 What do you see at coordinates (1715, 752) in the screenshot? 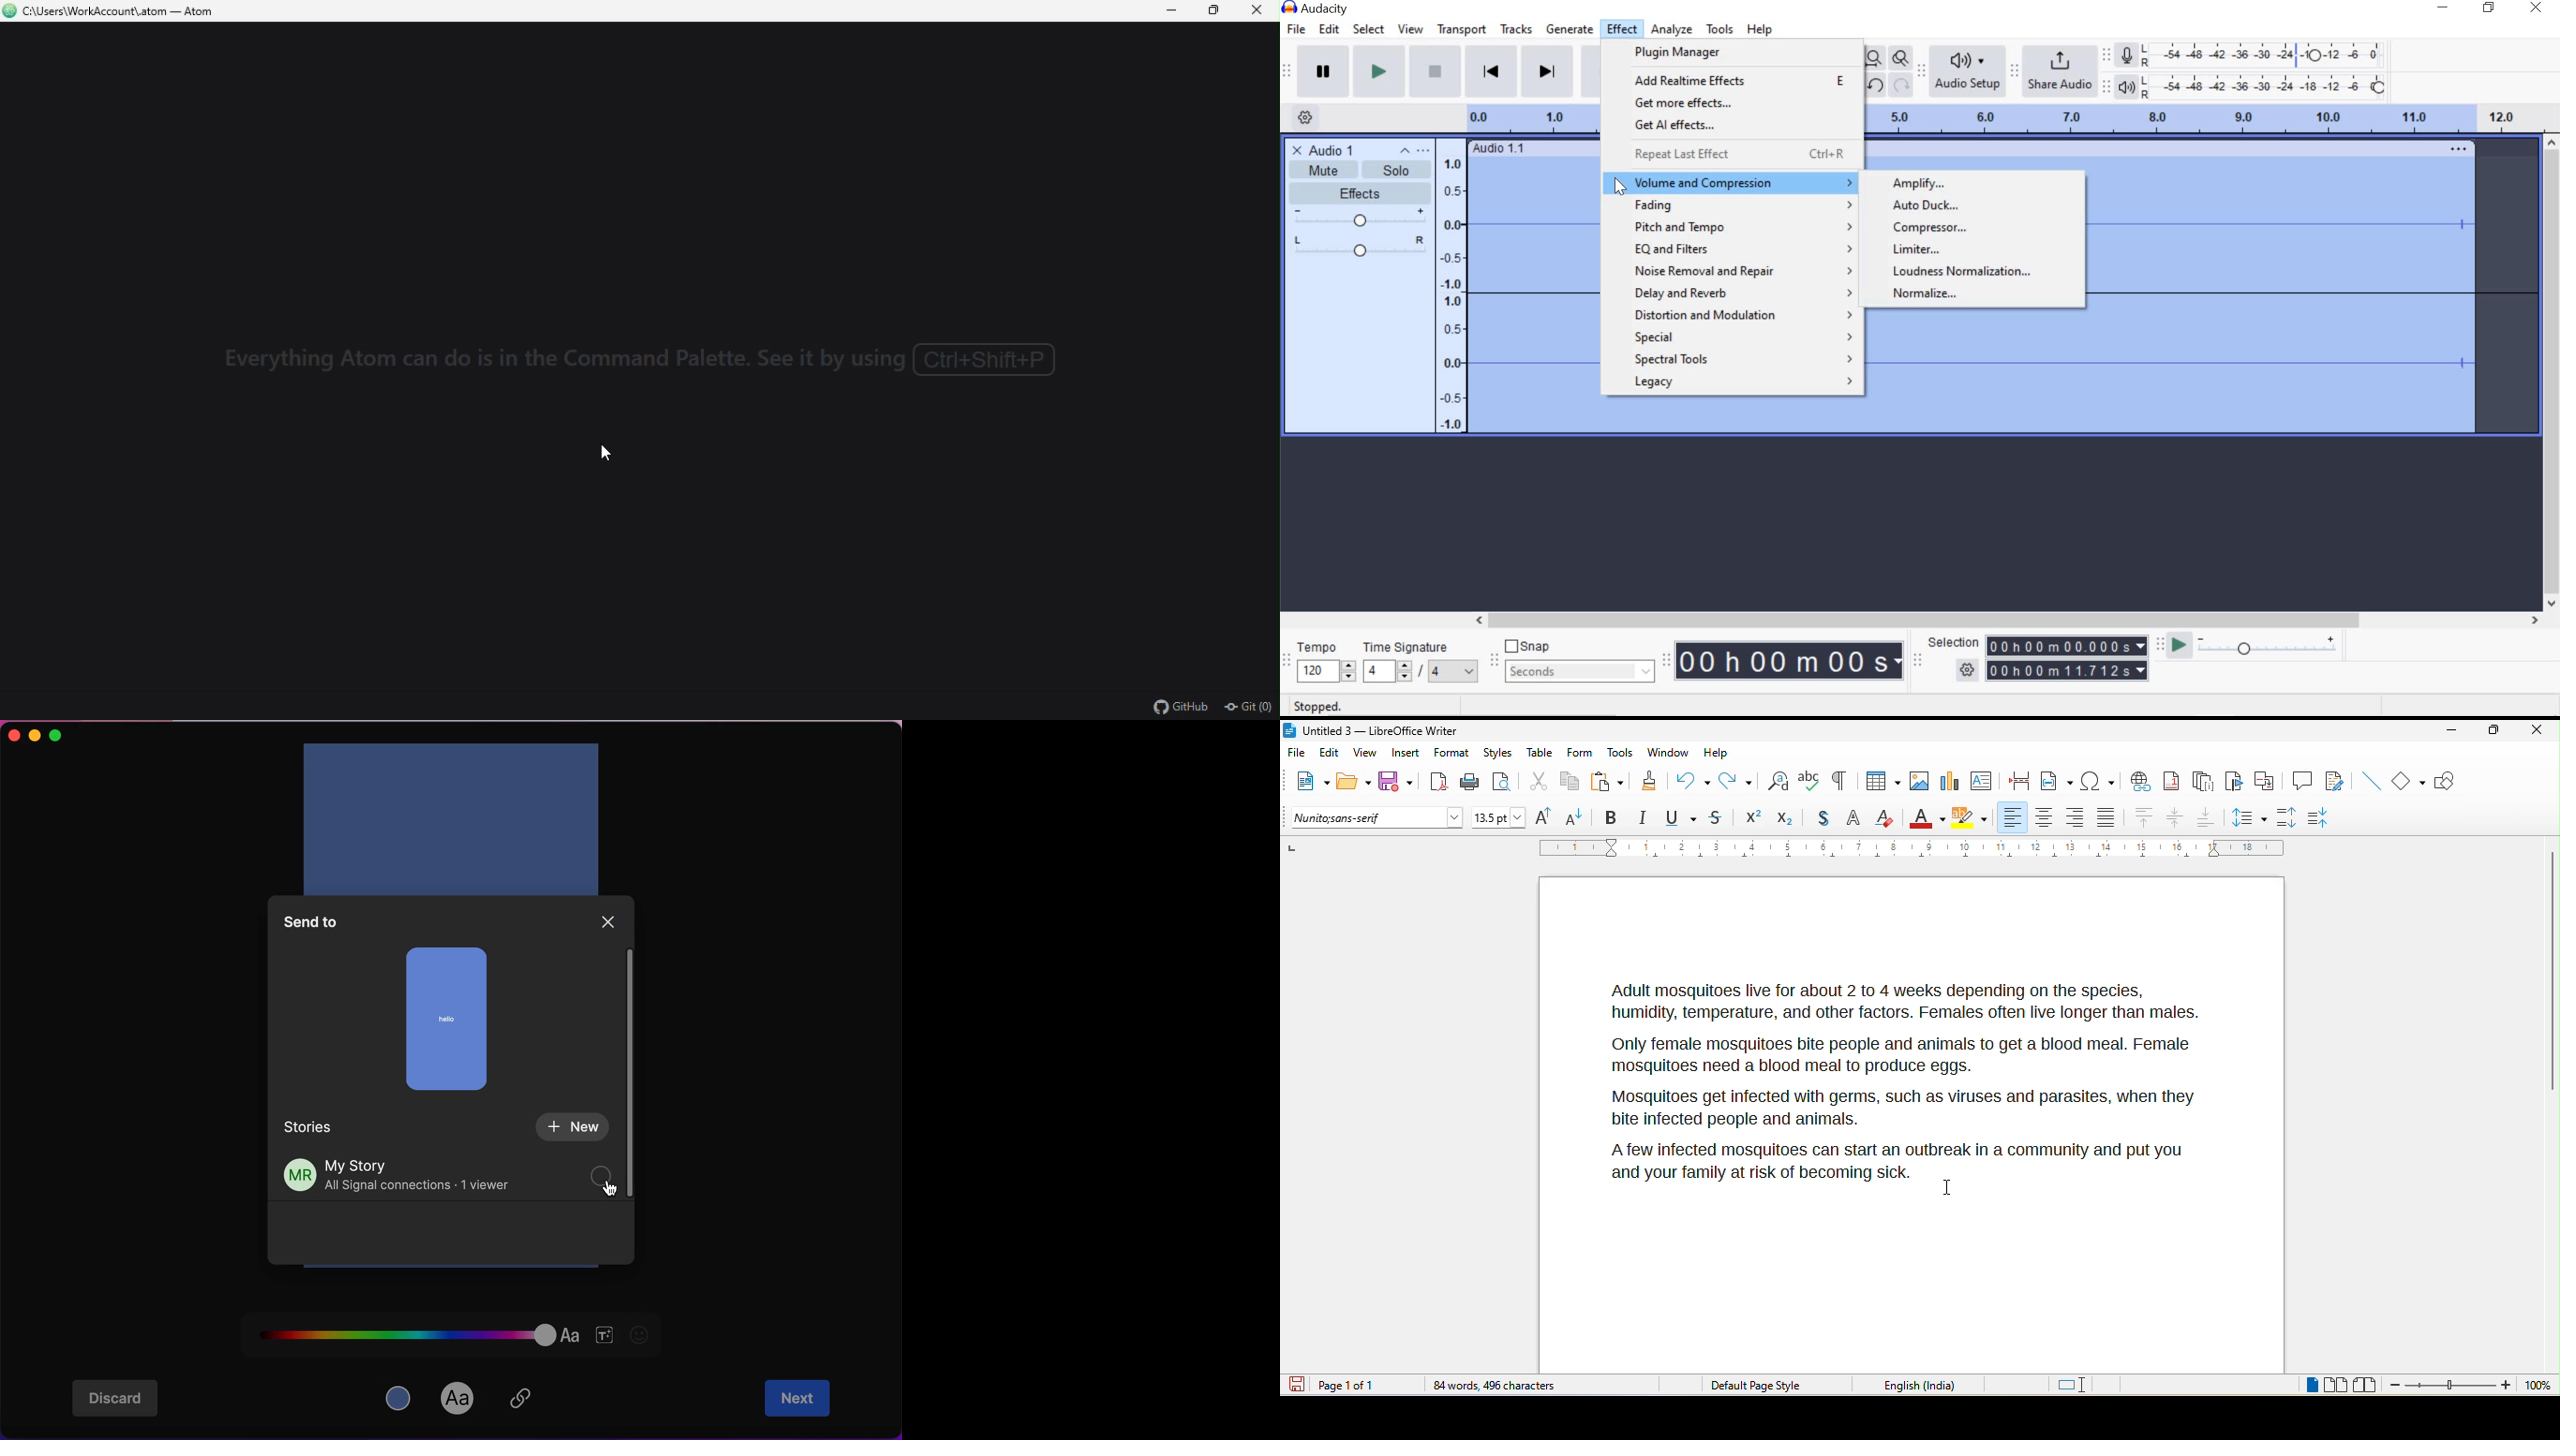
I see `help` at bounding box center [1715, 752].